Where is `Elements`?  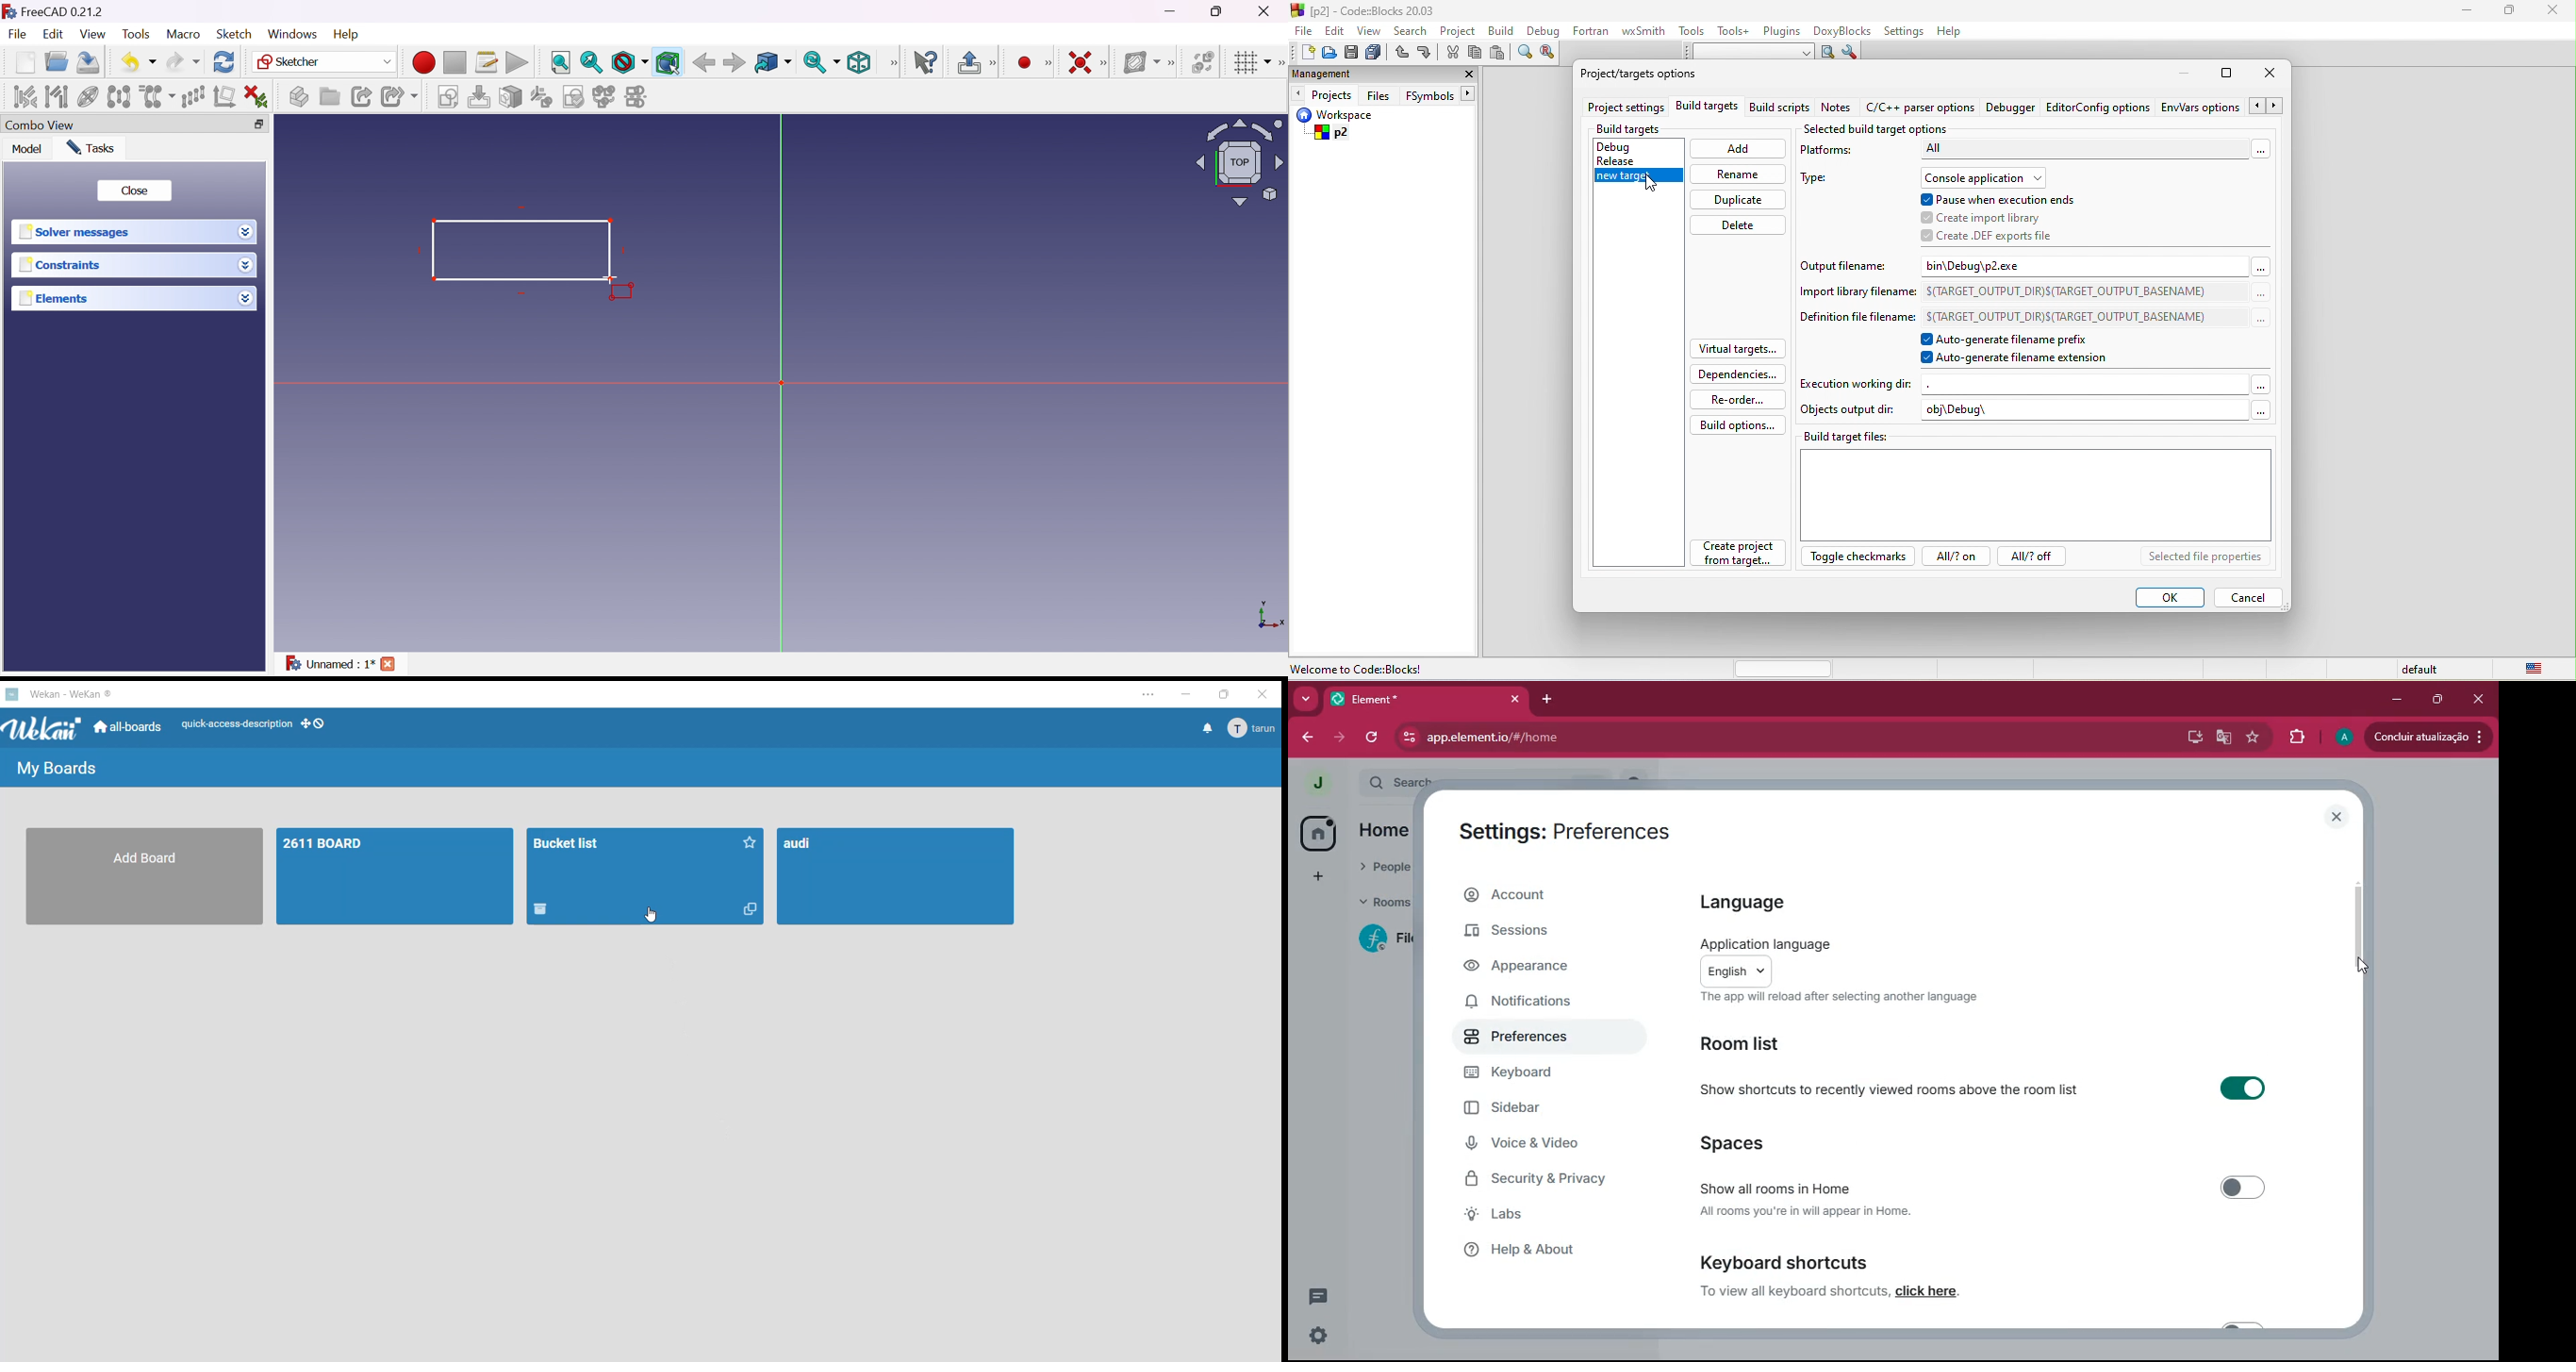 Elements is located at coordinates (54, 299).